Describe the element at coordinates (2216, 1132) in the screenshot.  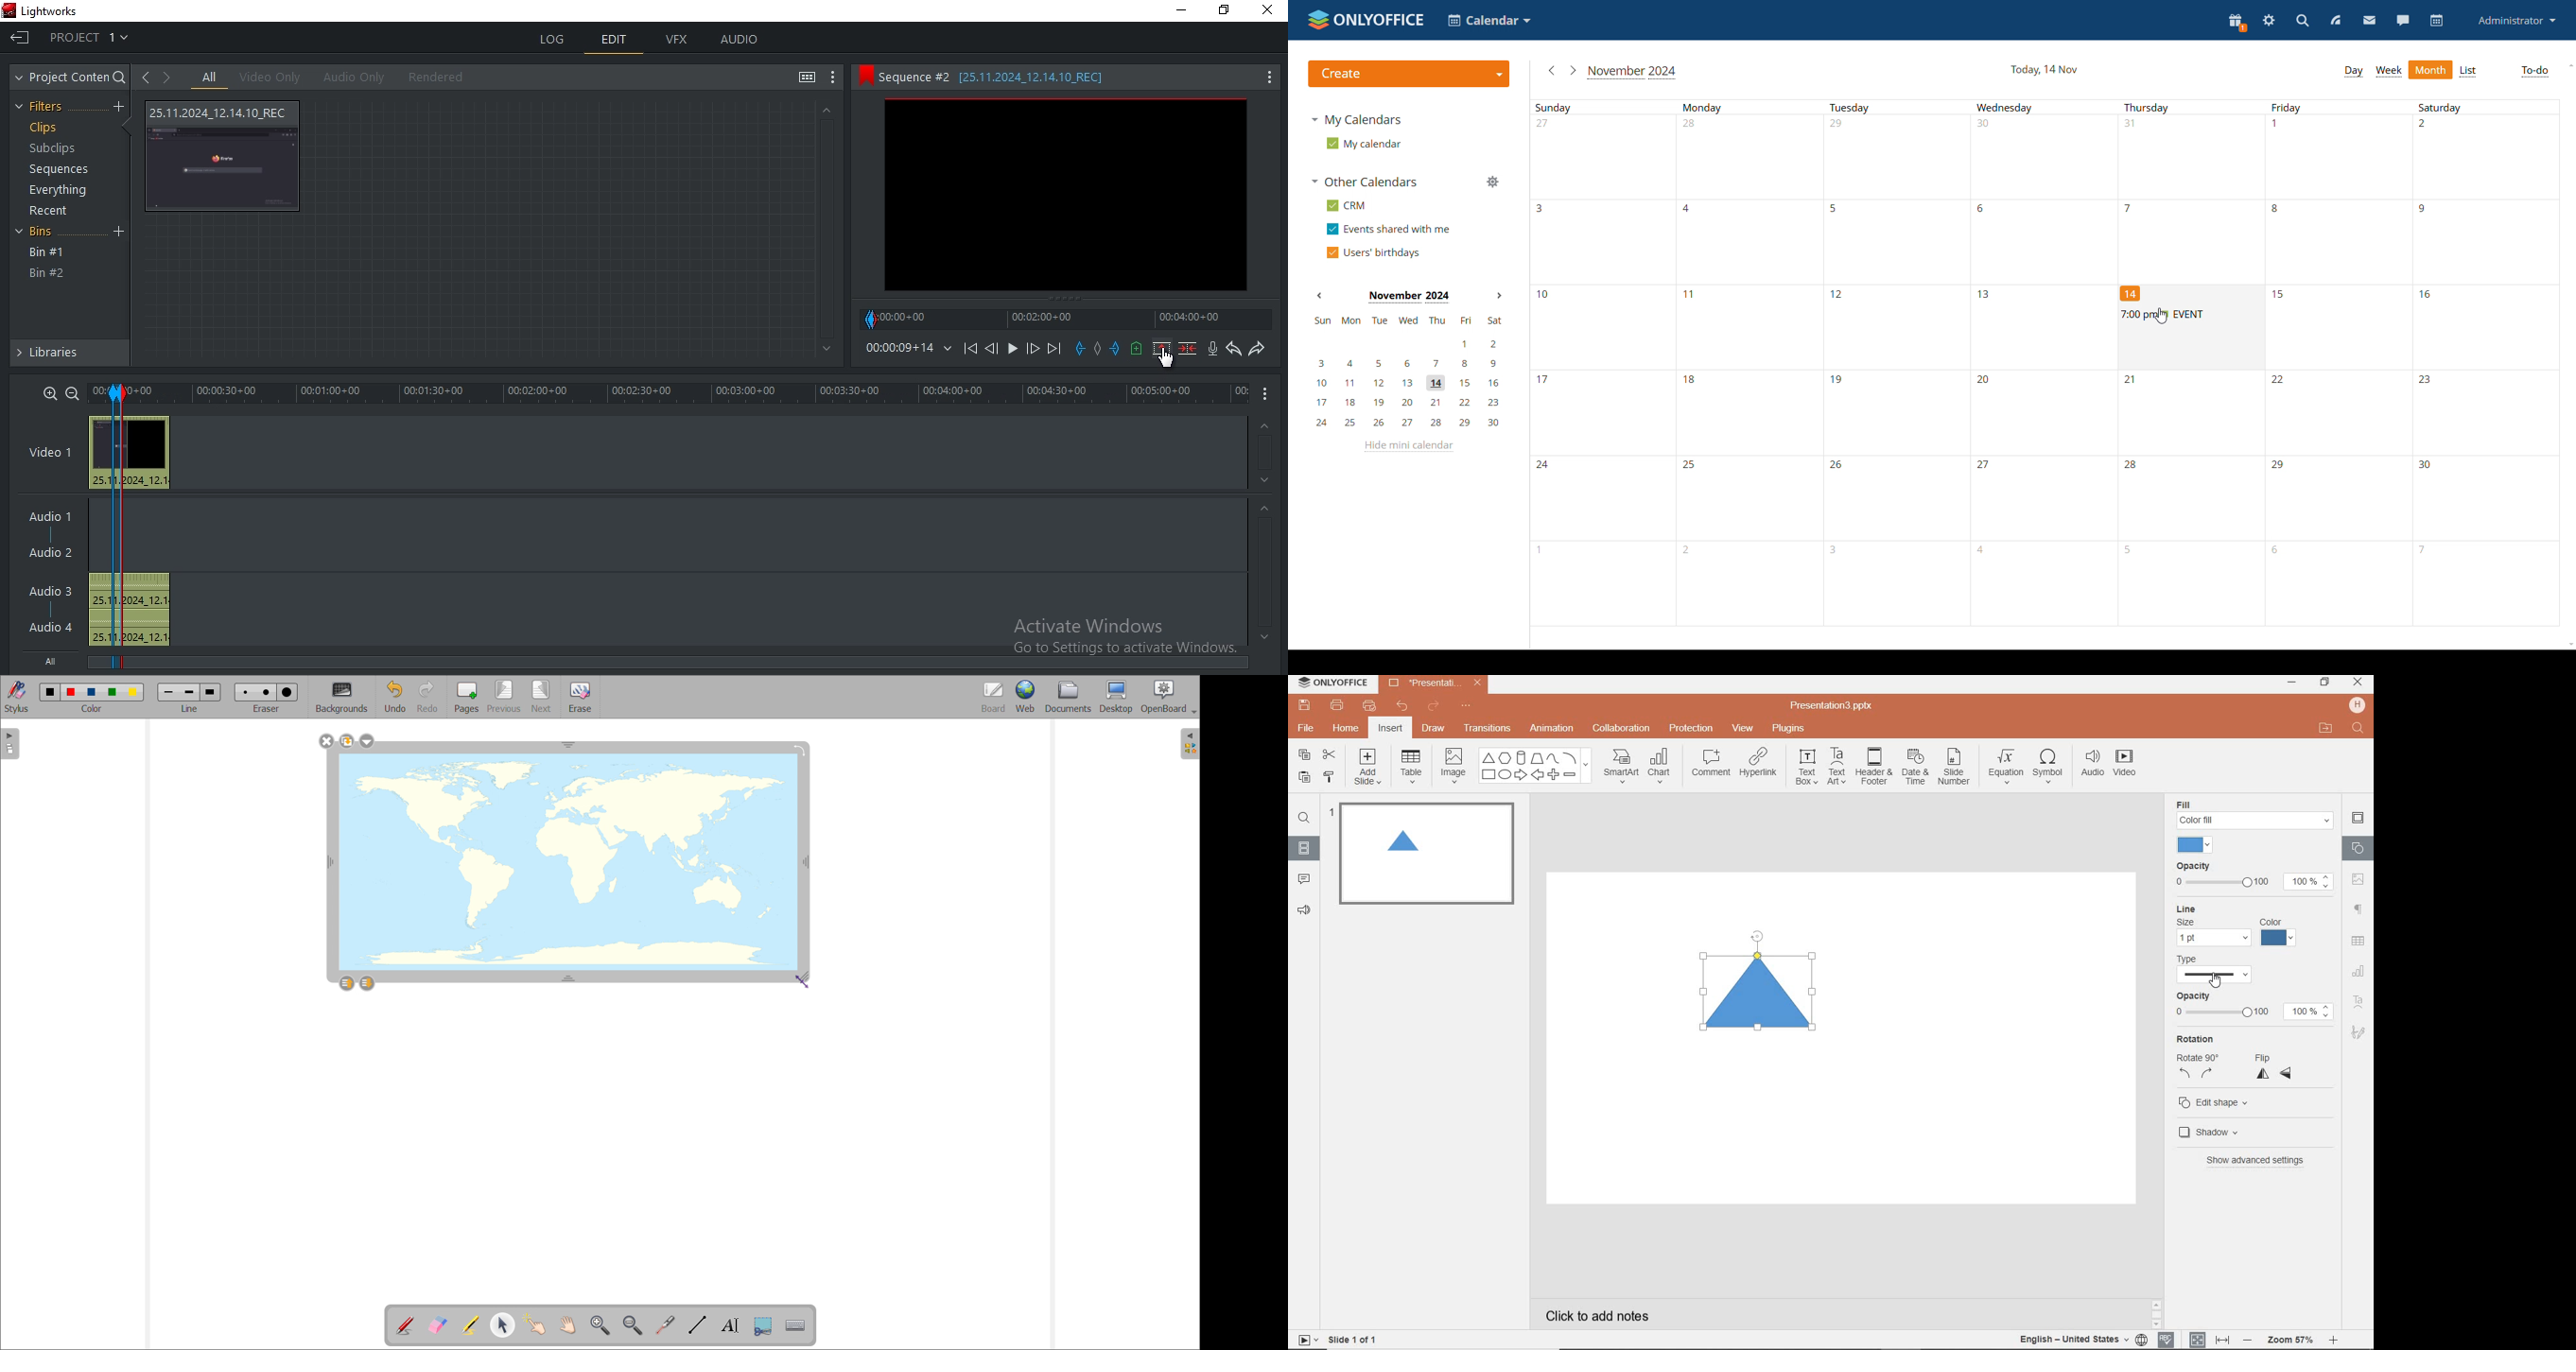
I see `shadow` at that location.